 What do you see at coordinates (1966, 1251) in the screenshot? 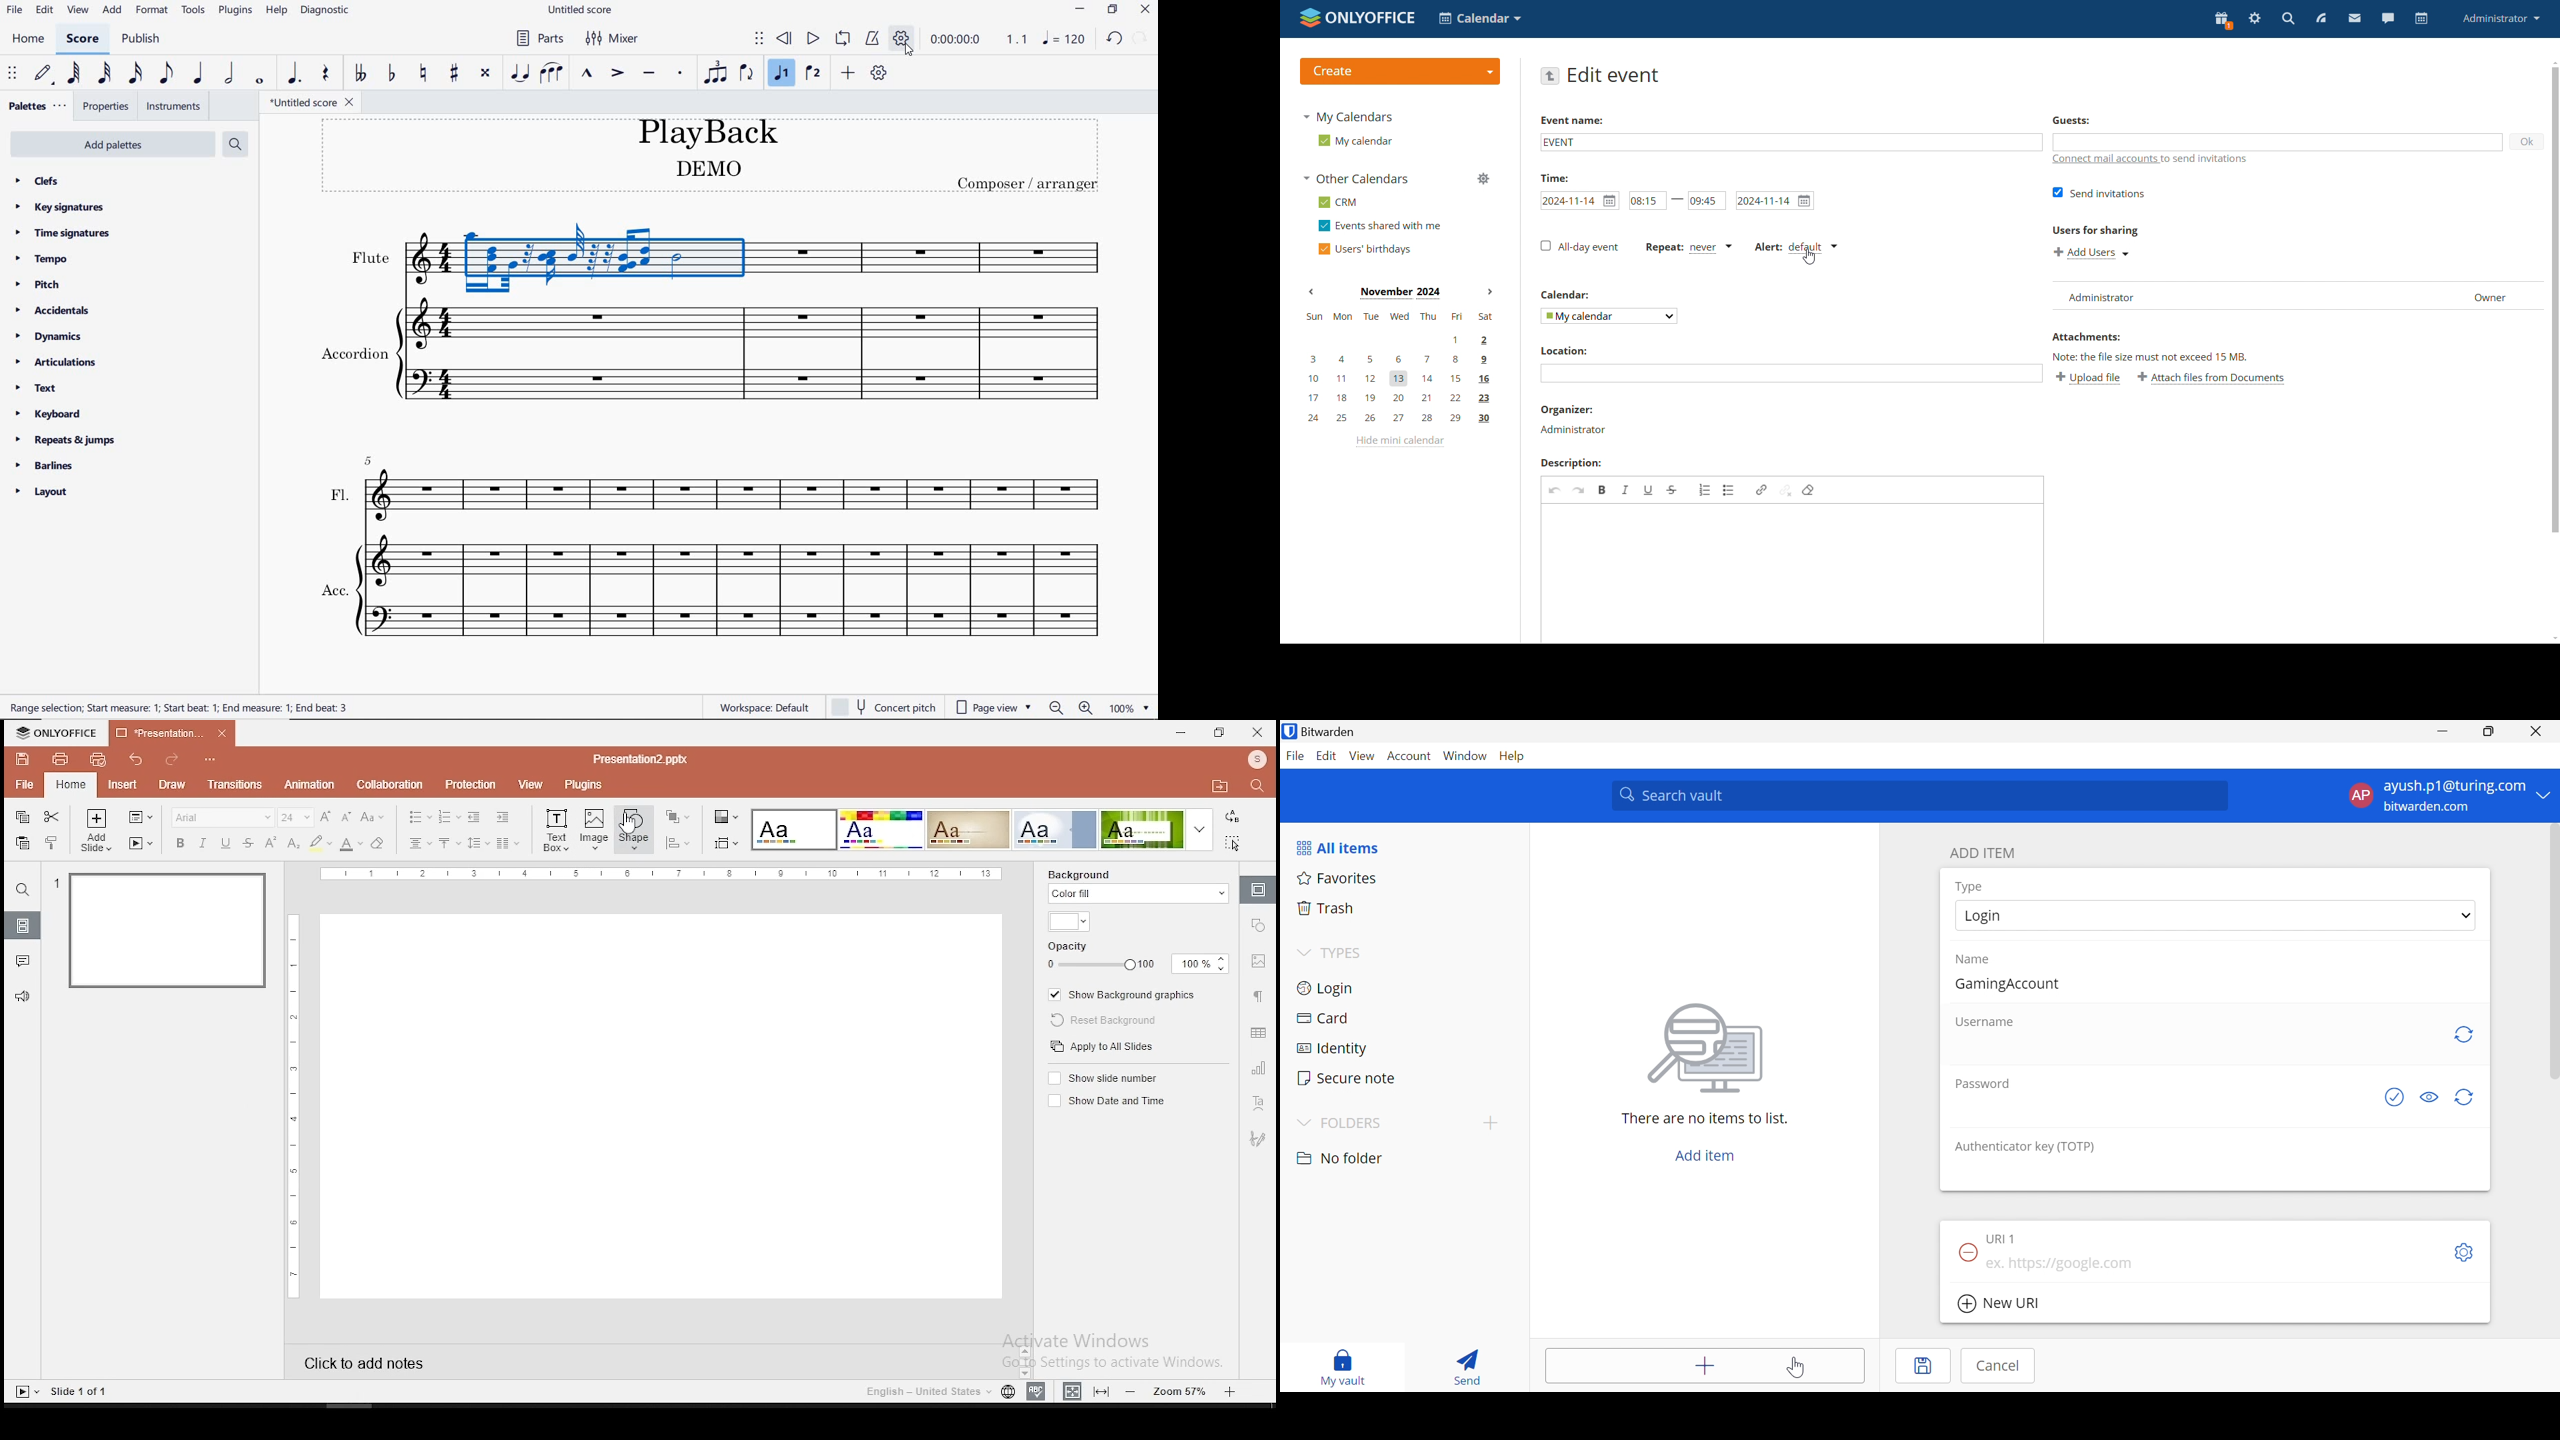
I see `Remove` at bounding box center [1966, 1251].